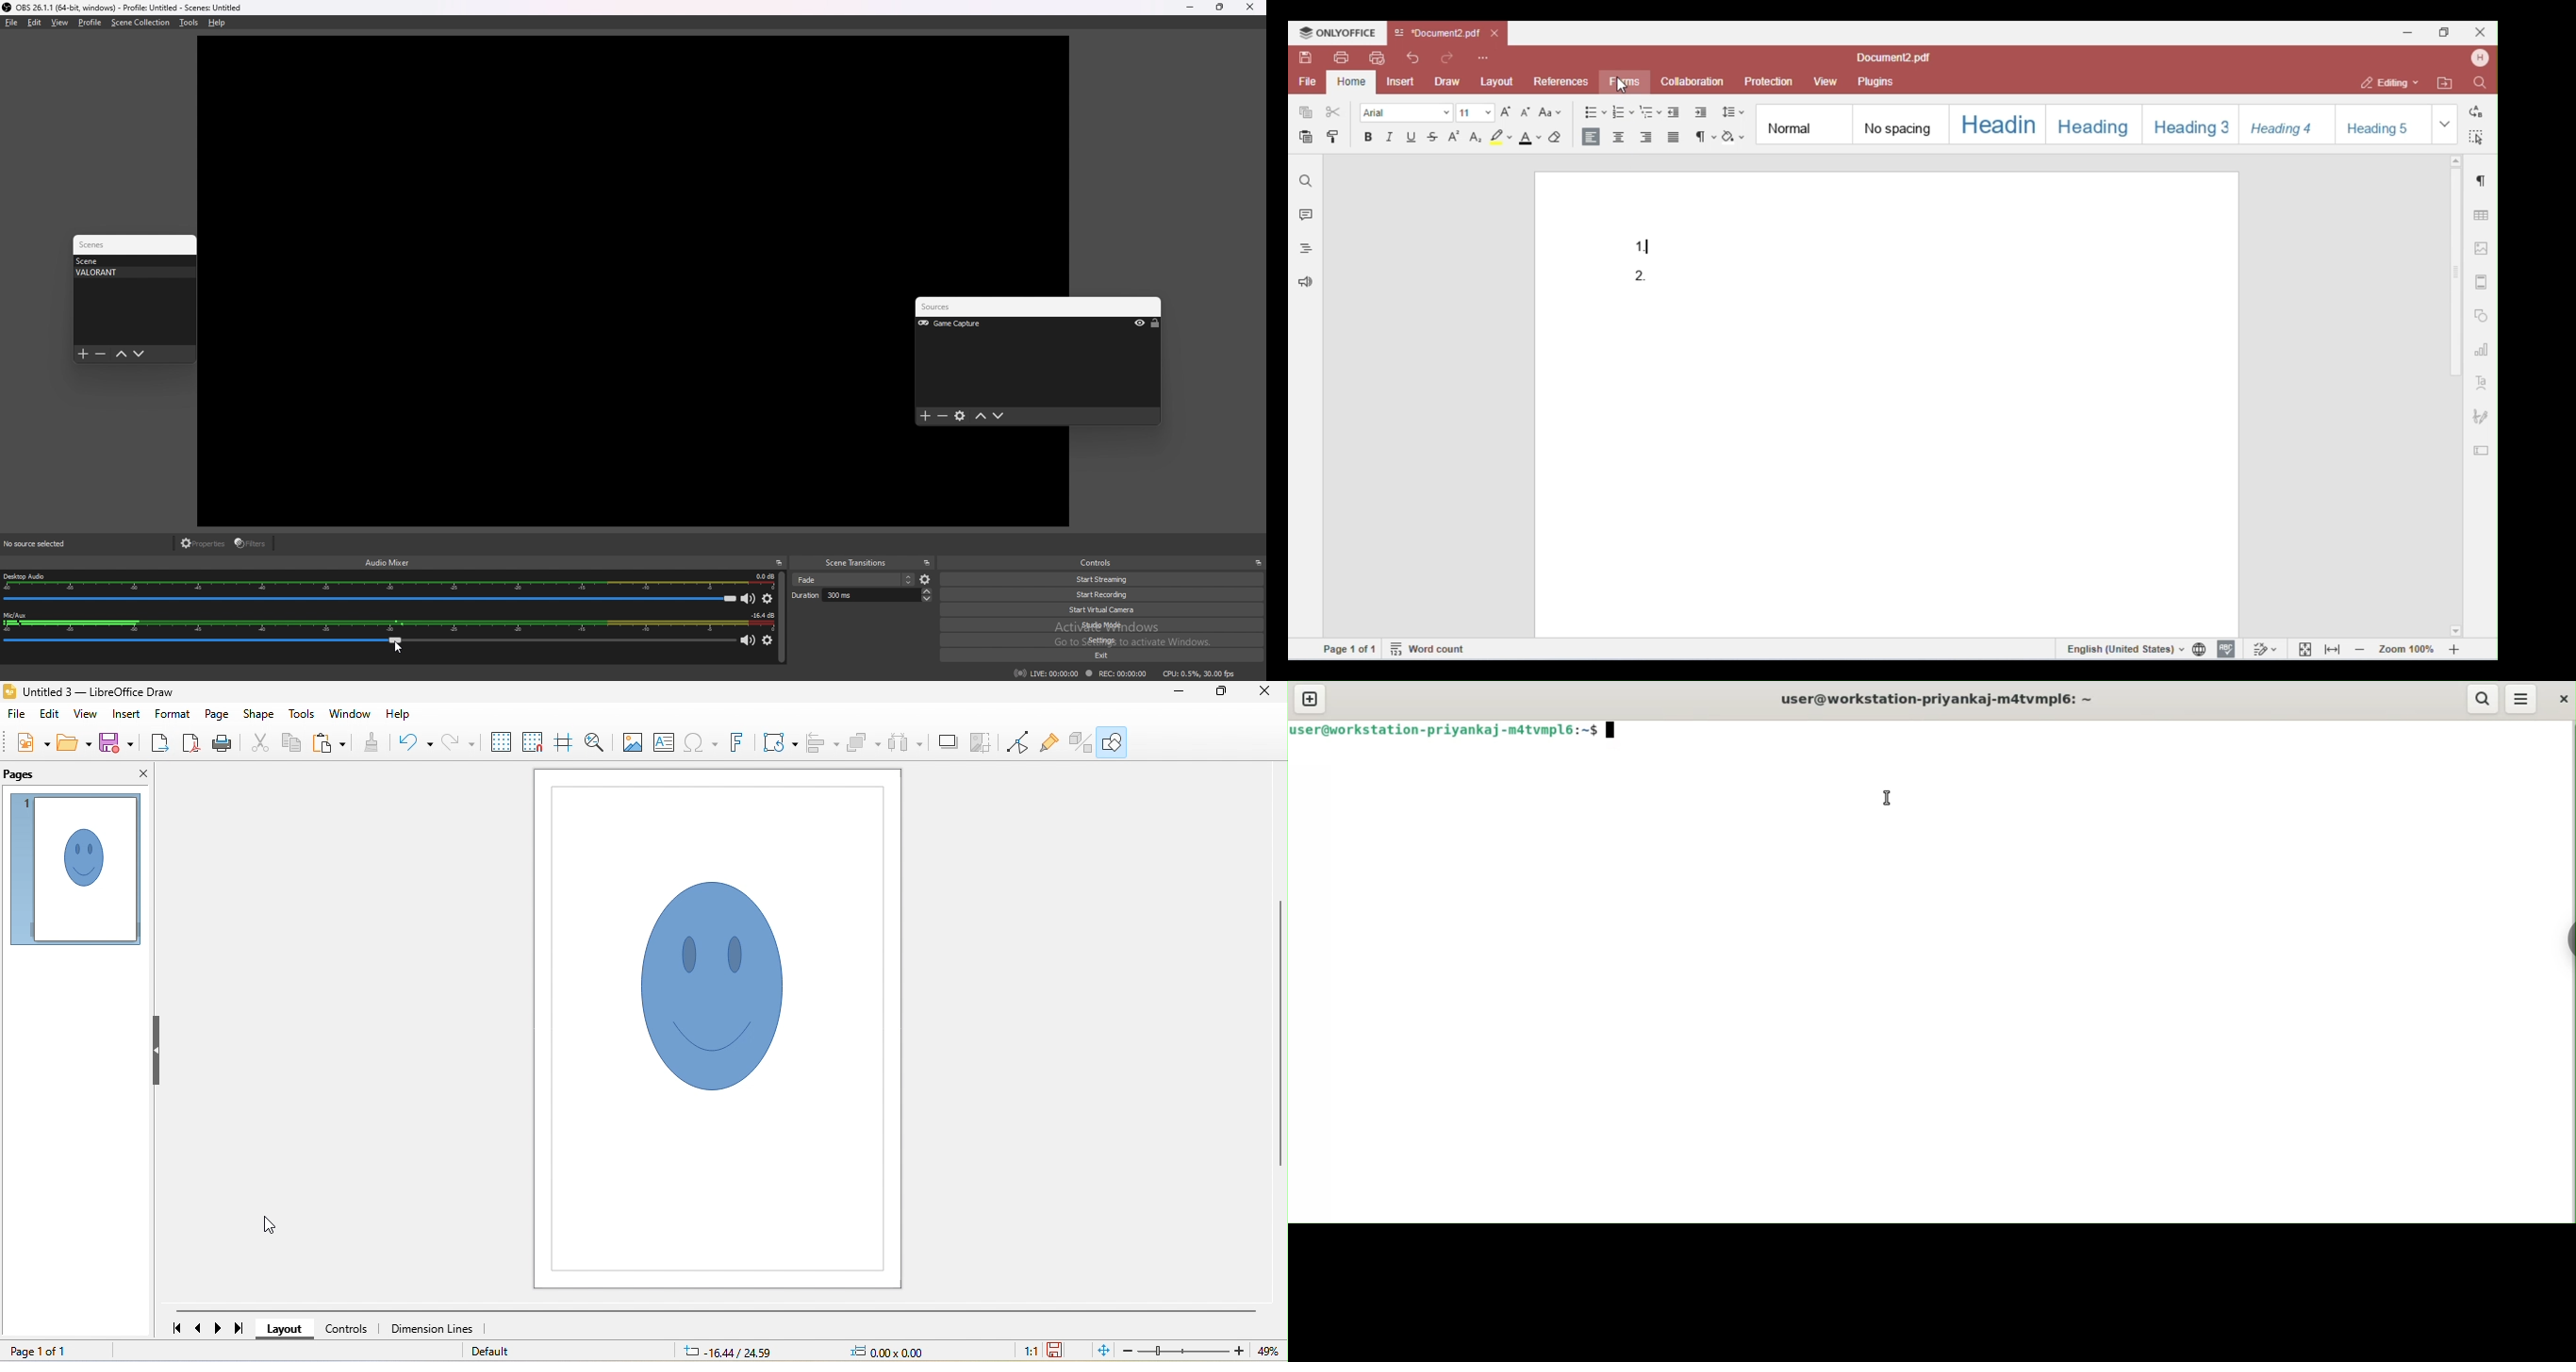 Image resolution: width=2576 pixels, height=1372 pixels. Describe the element at coordinates (198, 1329) in the screenshot. I see `previous` at that location.